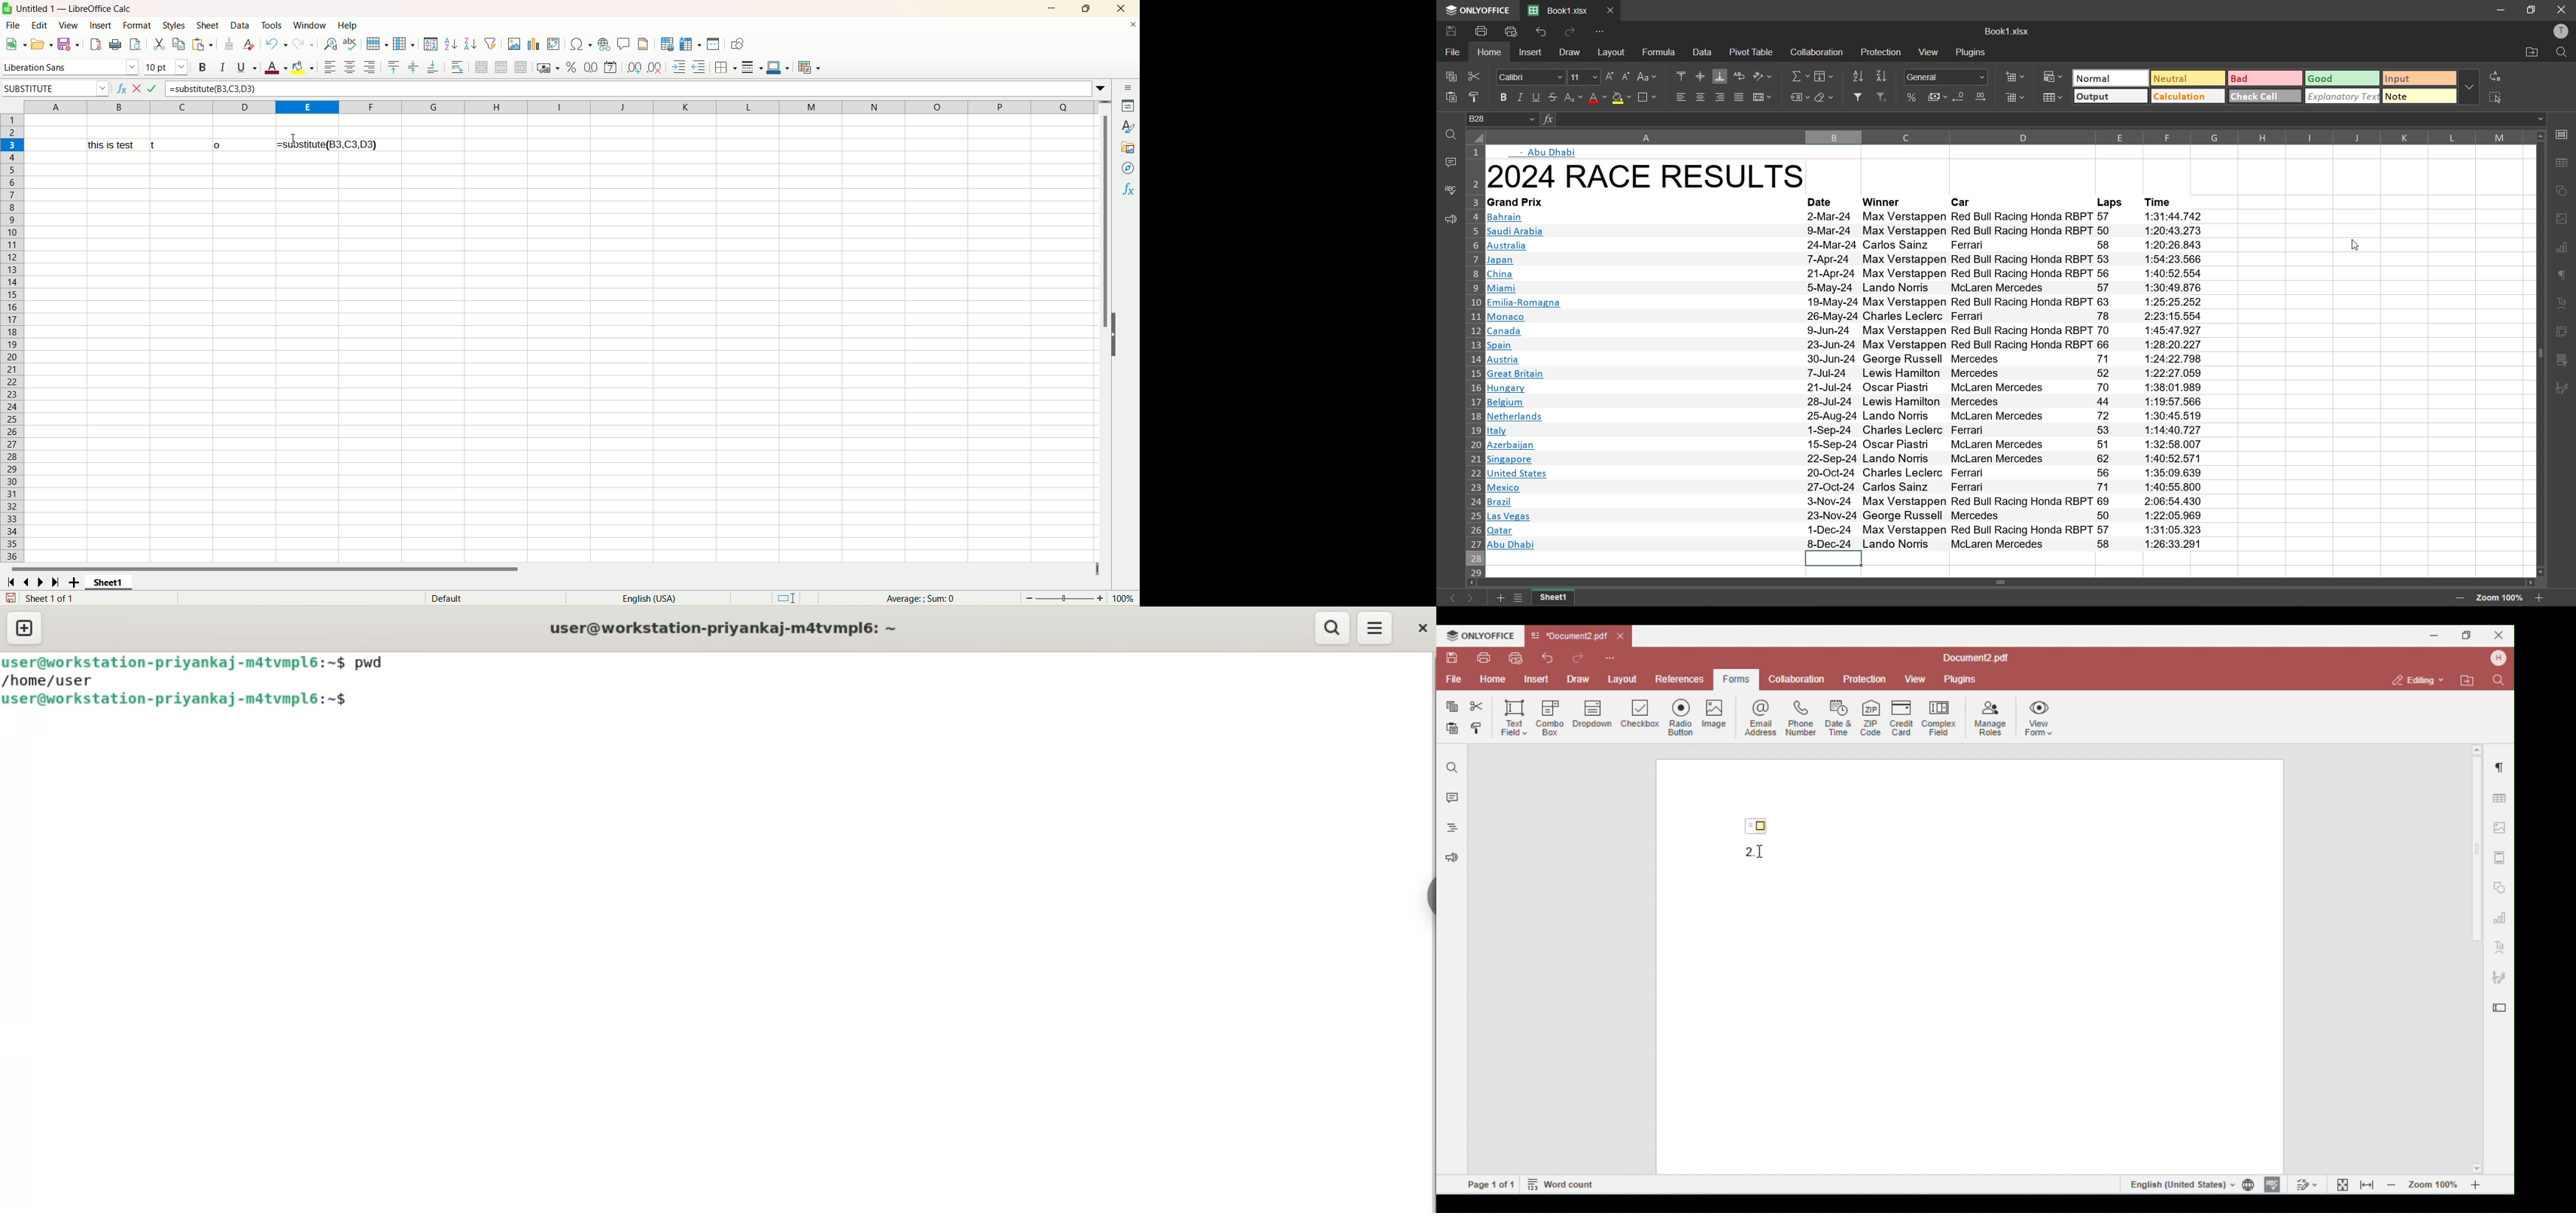  What do you see at coordinates (2532, 584) in the screenshot?
I see `move right` at bounding box center [2532, 584].